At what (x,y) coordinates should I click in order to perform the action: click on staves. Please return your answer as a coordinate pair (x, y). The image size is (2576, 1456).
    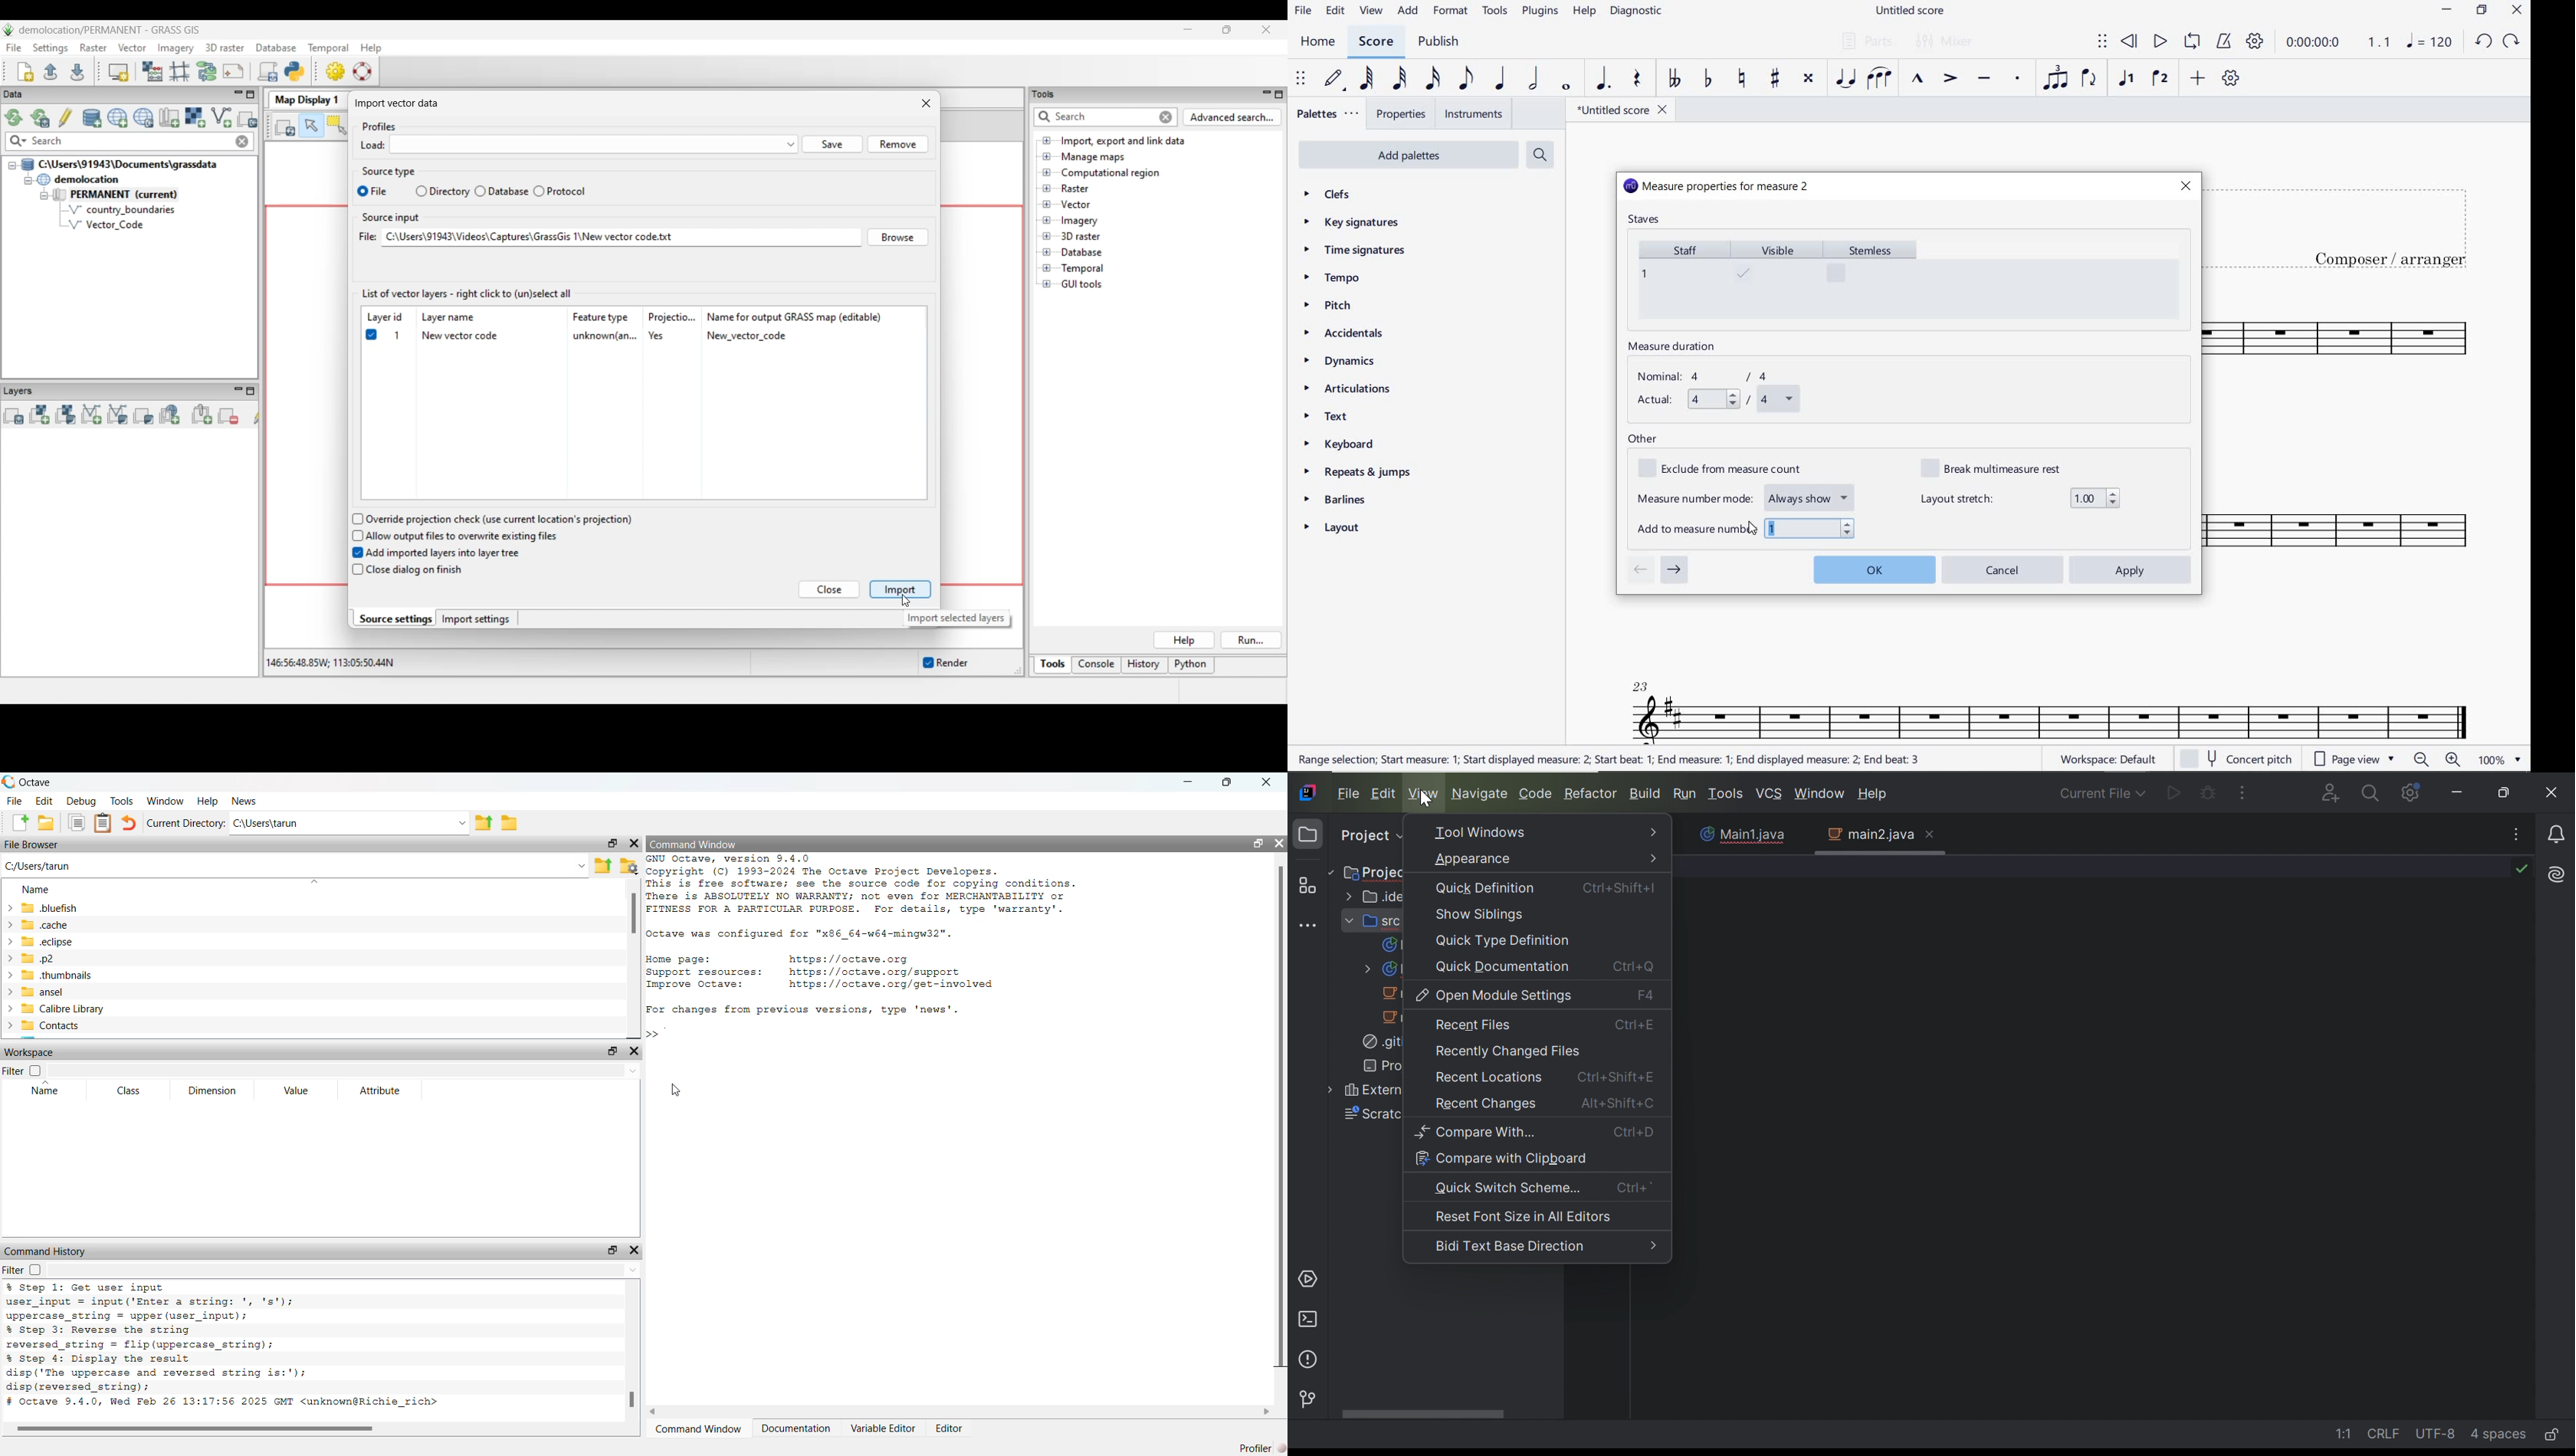
    Looking at the image, I should click on (1646, 220).